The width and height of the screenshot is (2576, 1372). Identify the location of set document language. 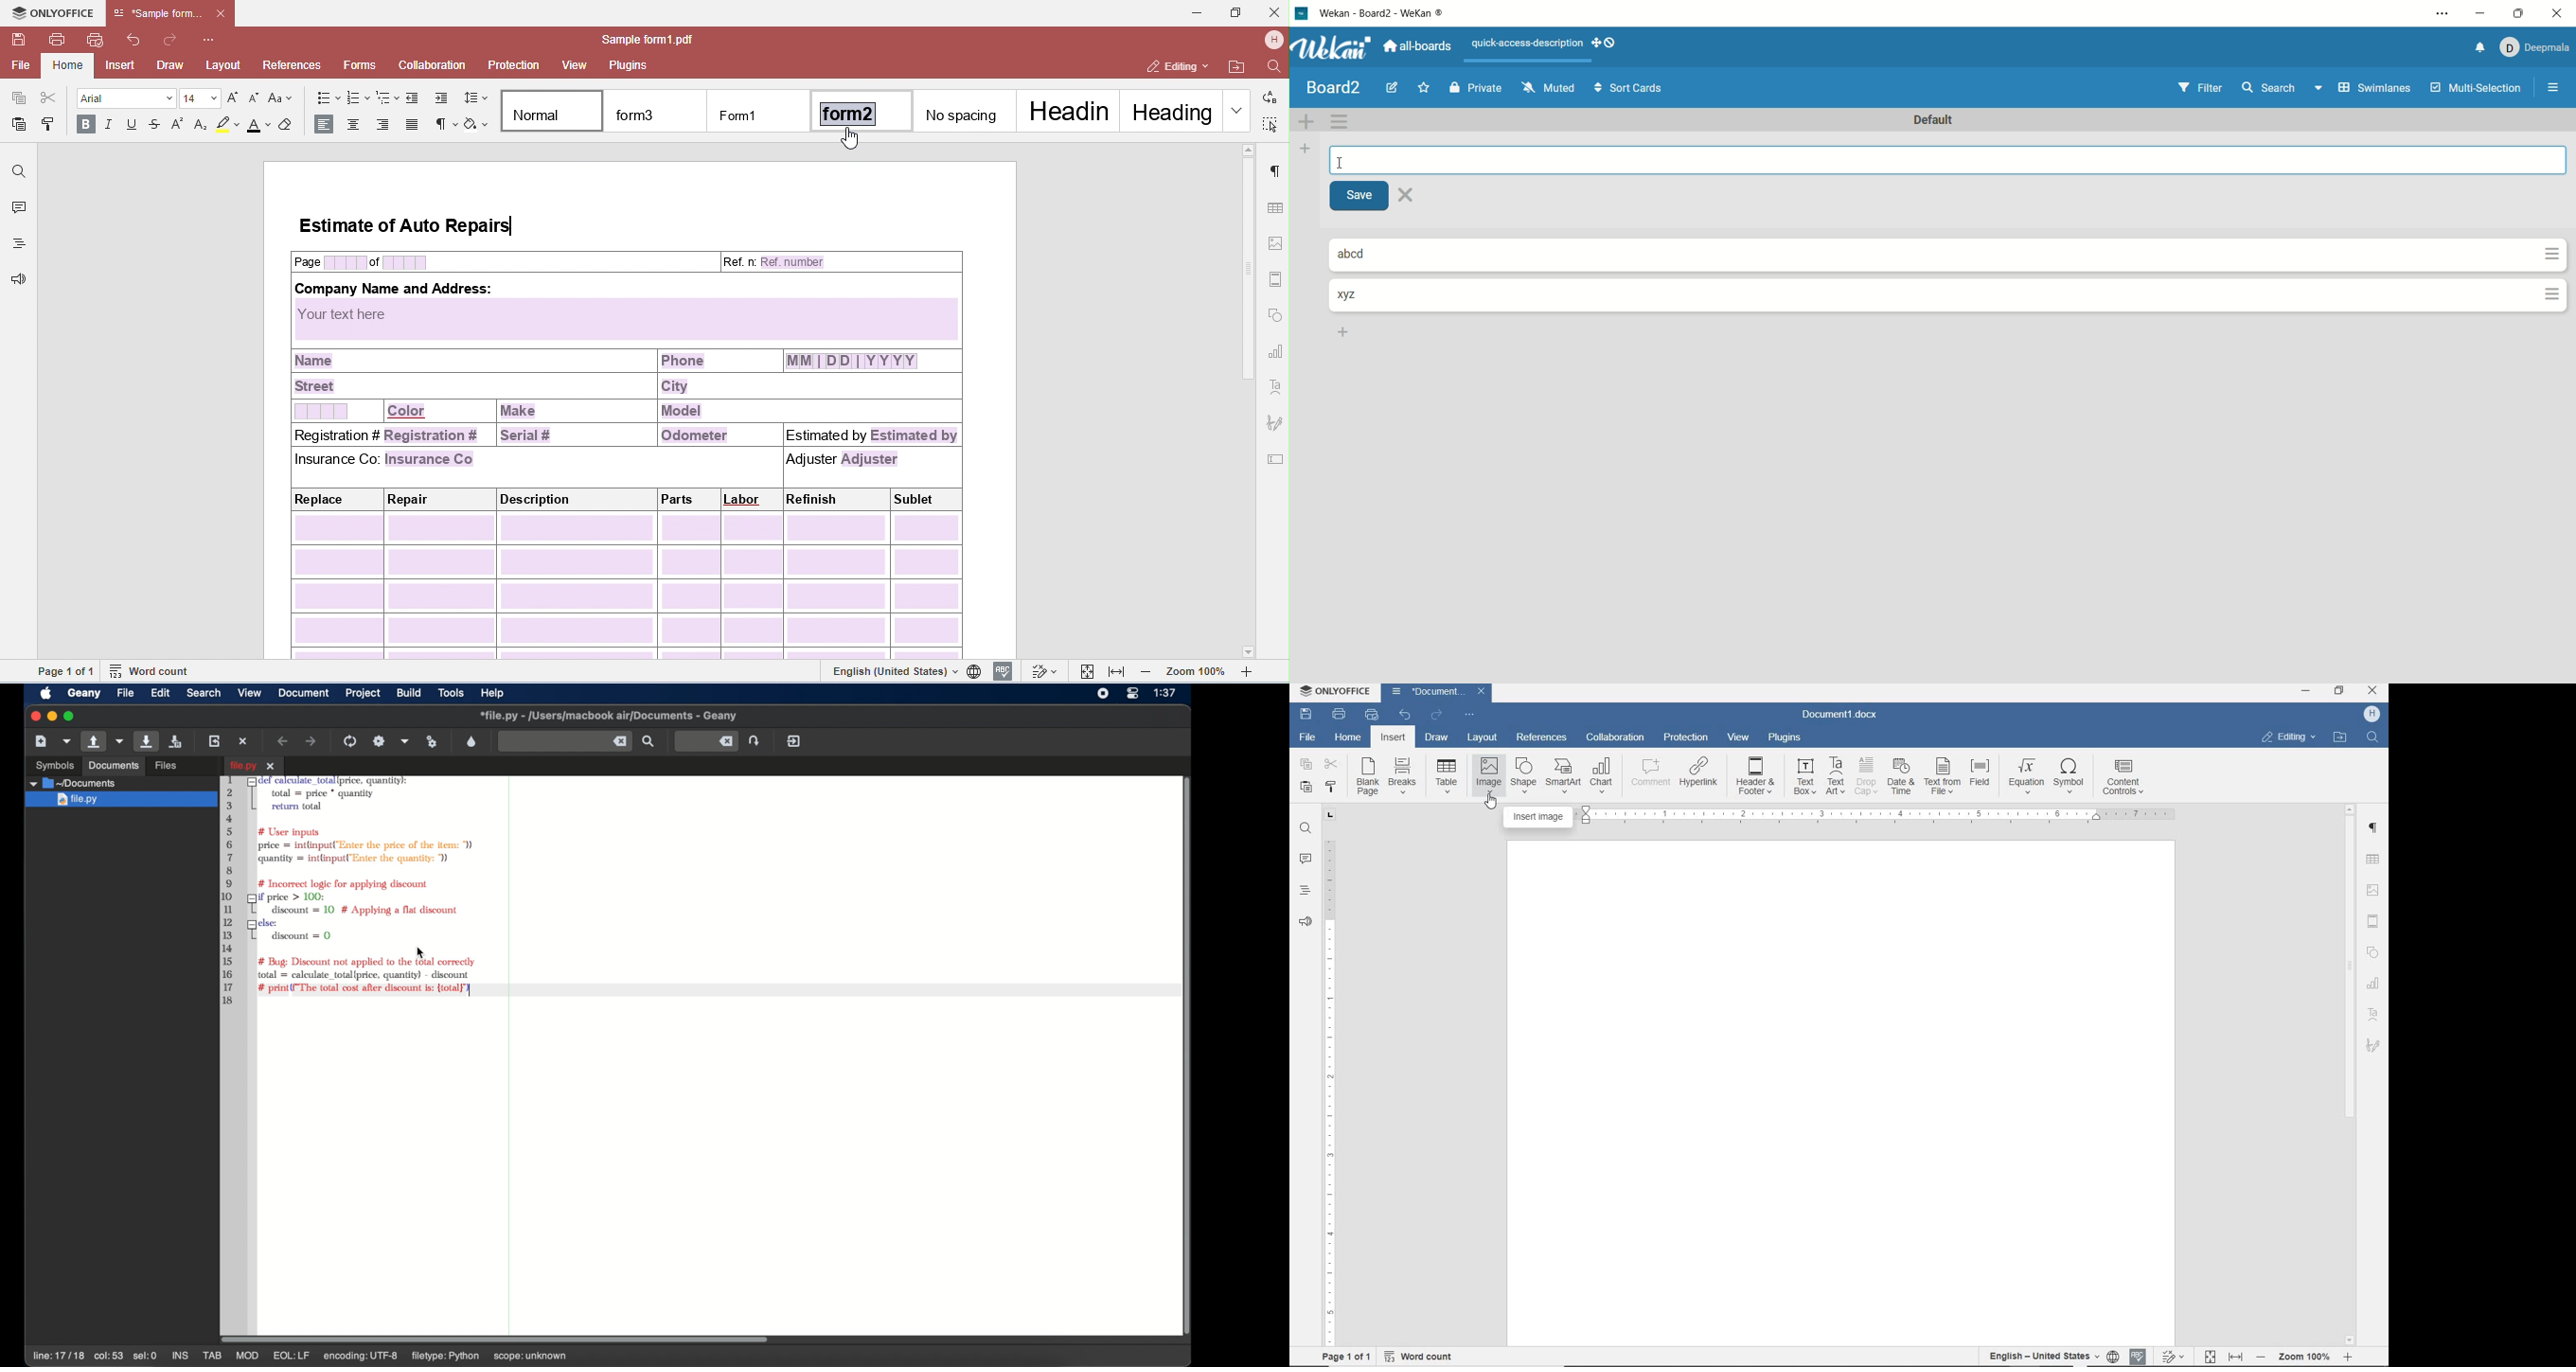
(2112, 1357).